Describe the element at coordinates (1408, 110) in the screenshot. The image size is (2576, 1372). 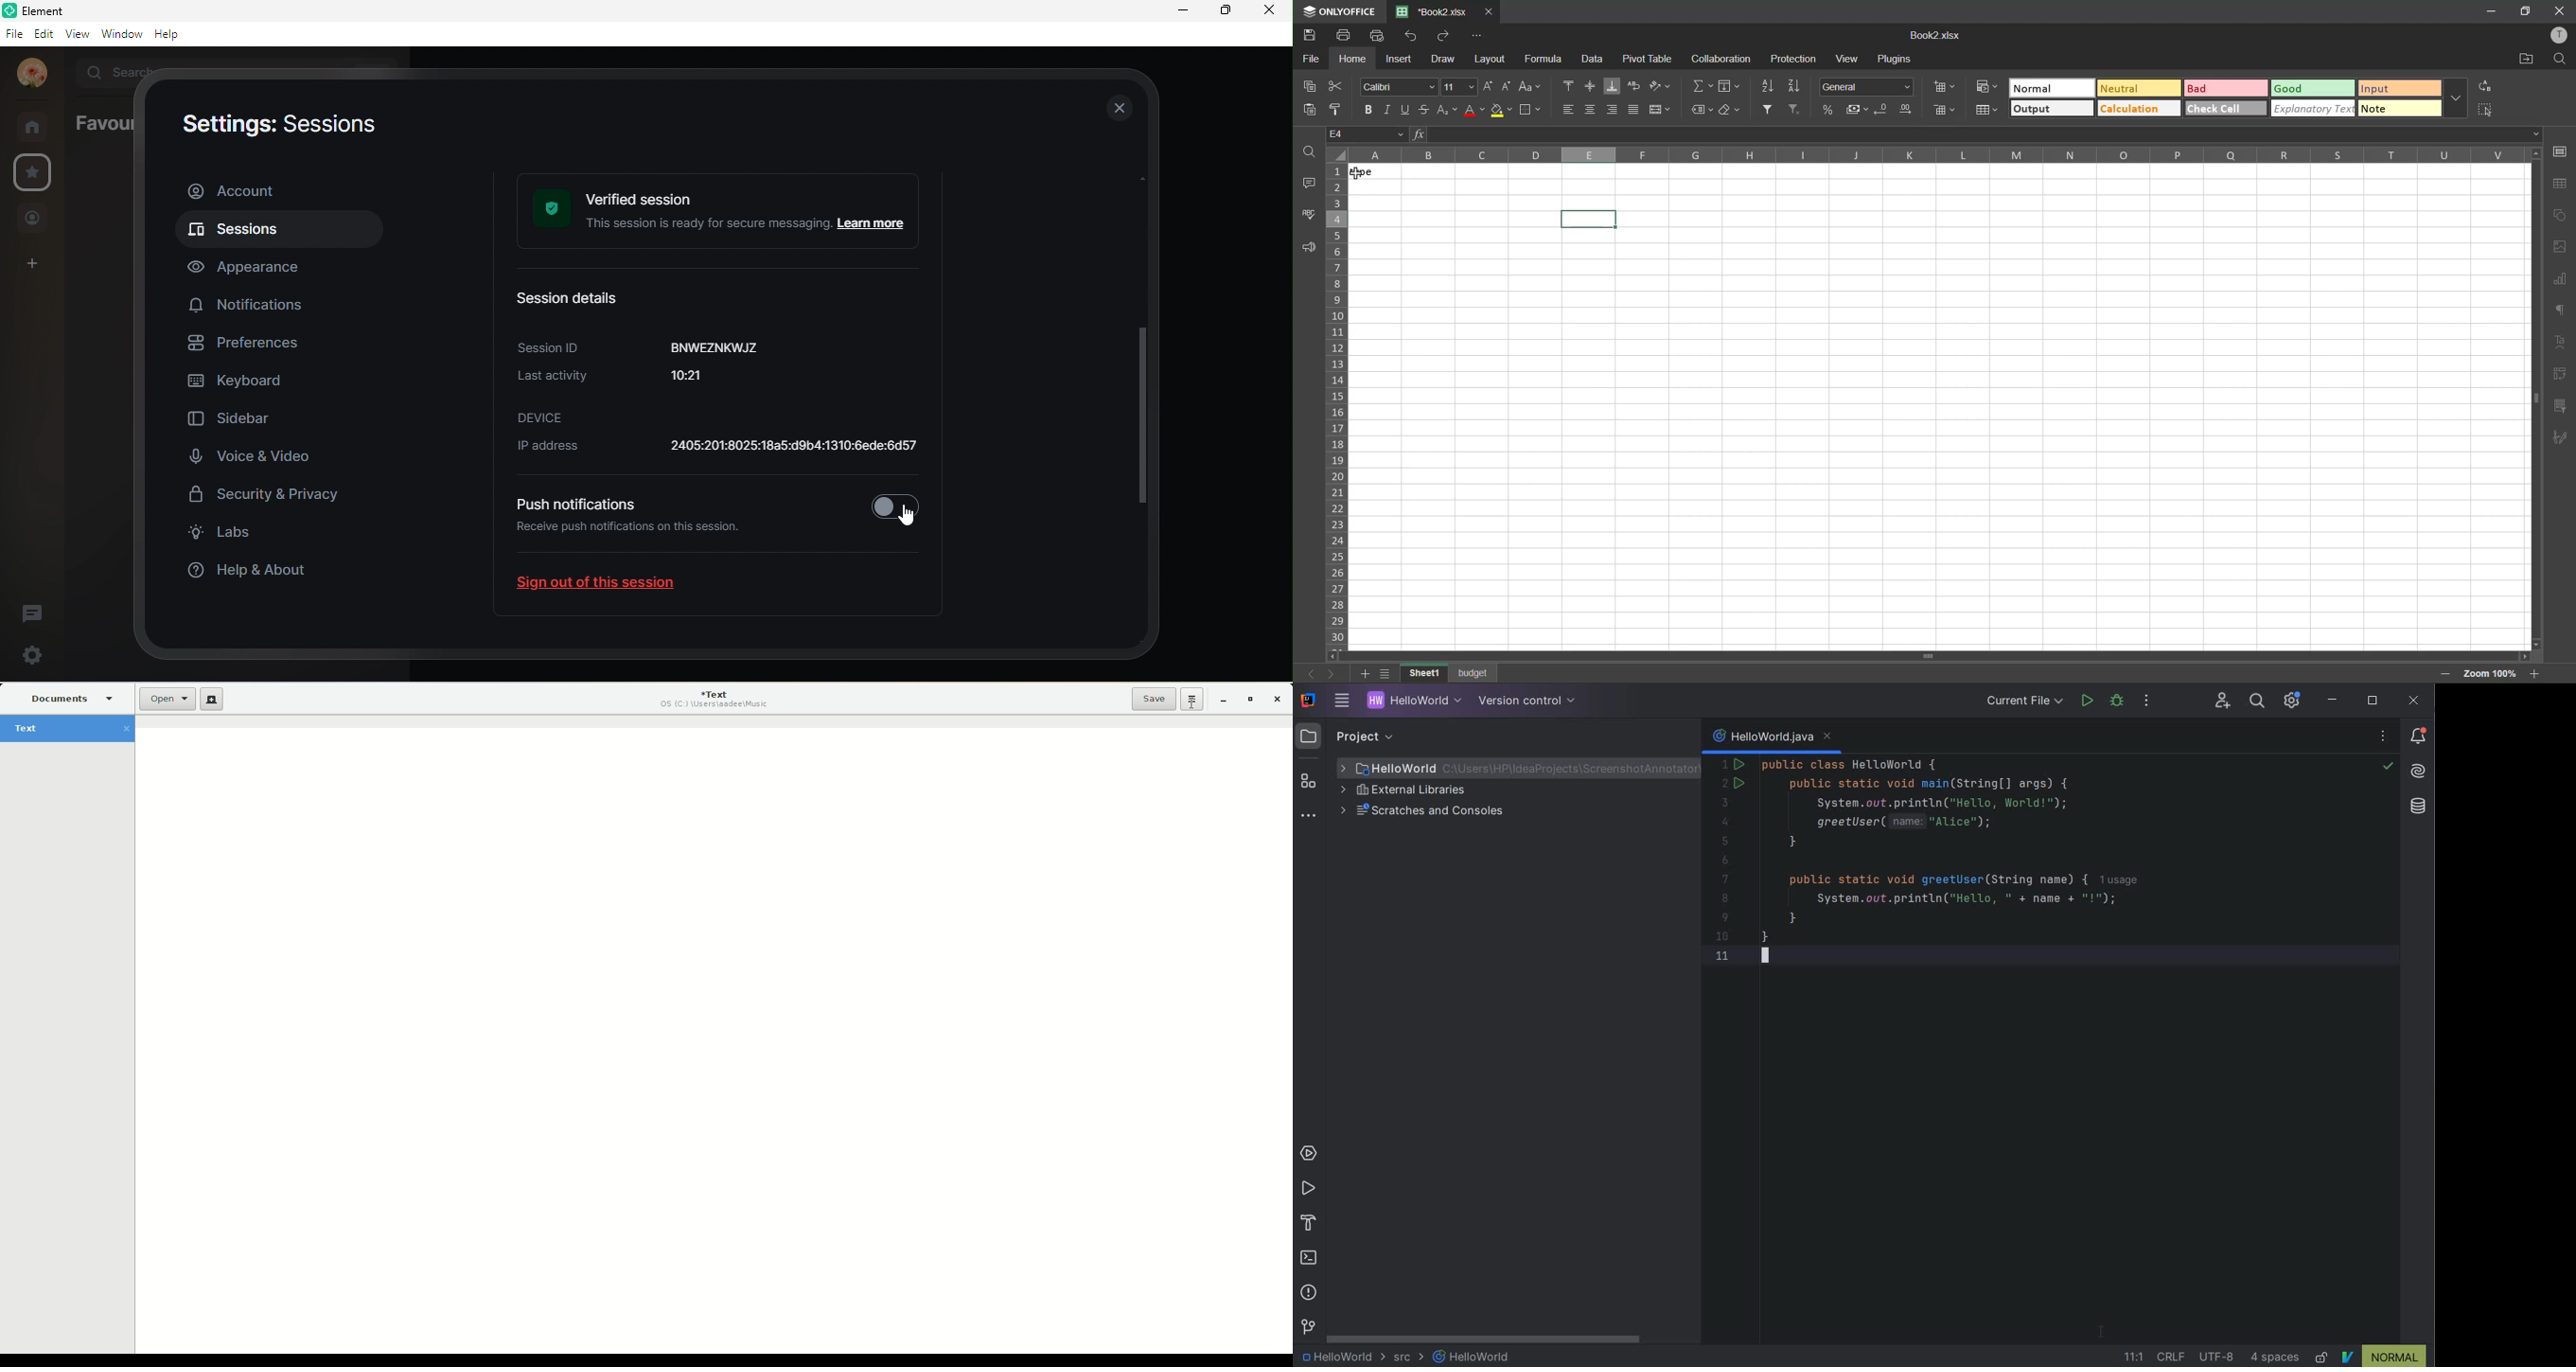
I see `underline` at that location.